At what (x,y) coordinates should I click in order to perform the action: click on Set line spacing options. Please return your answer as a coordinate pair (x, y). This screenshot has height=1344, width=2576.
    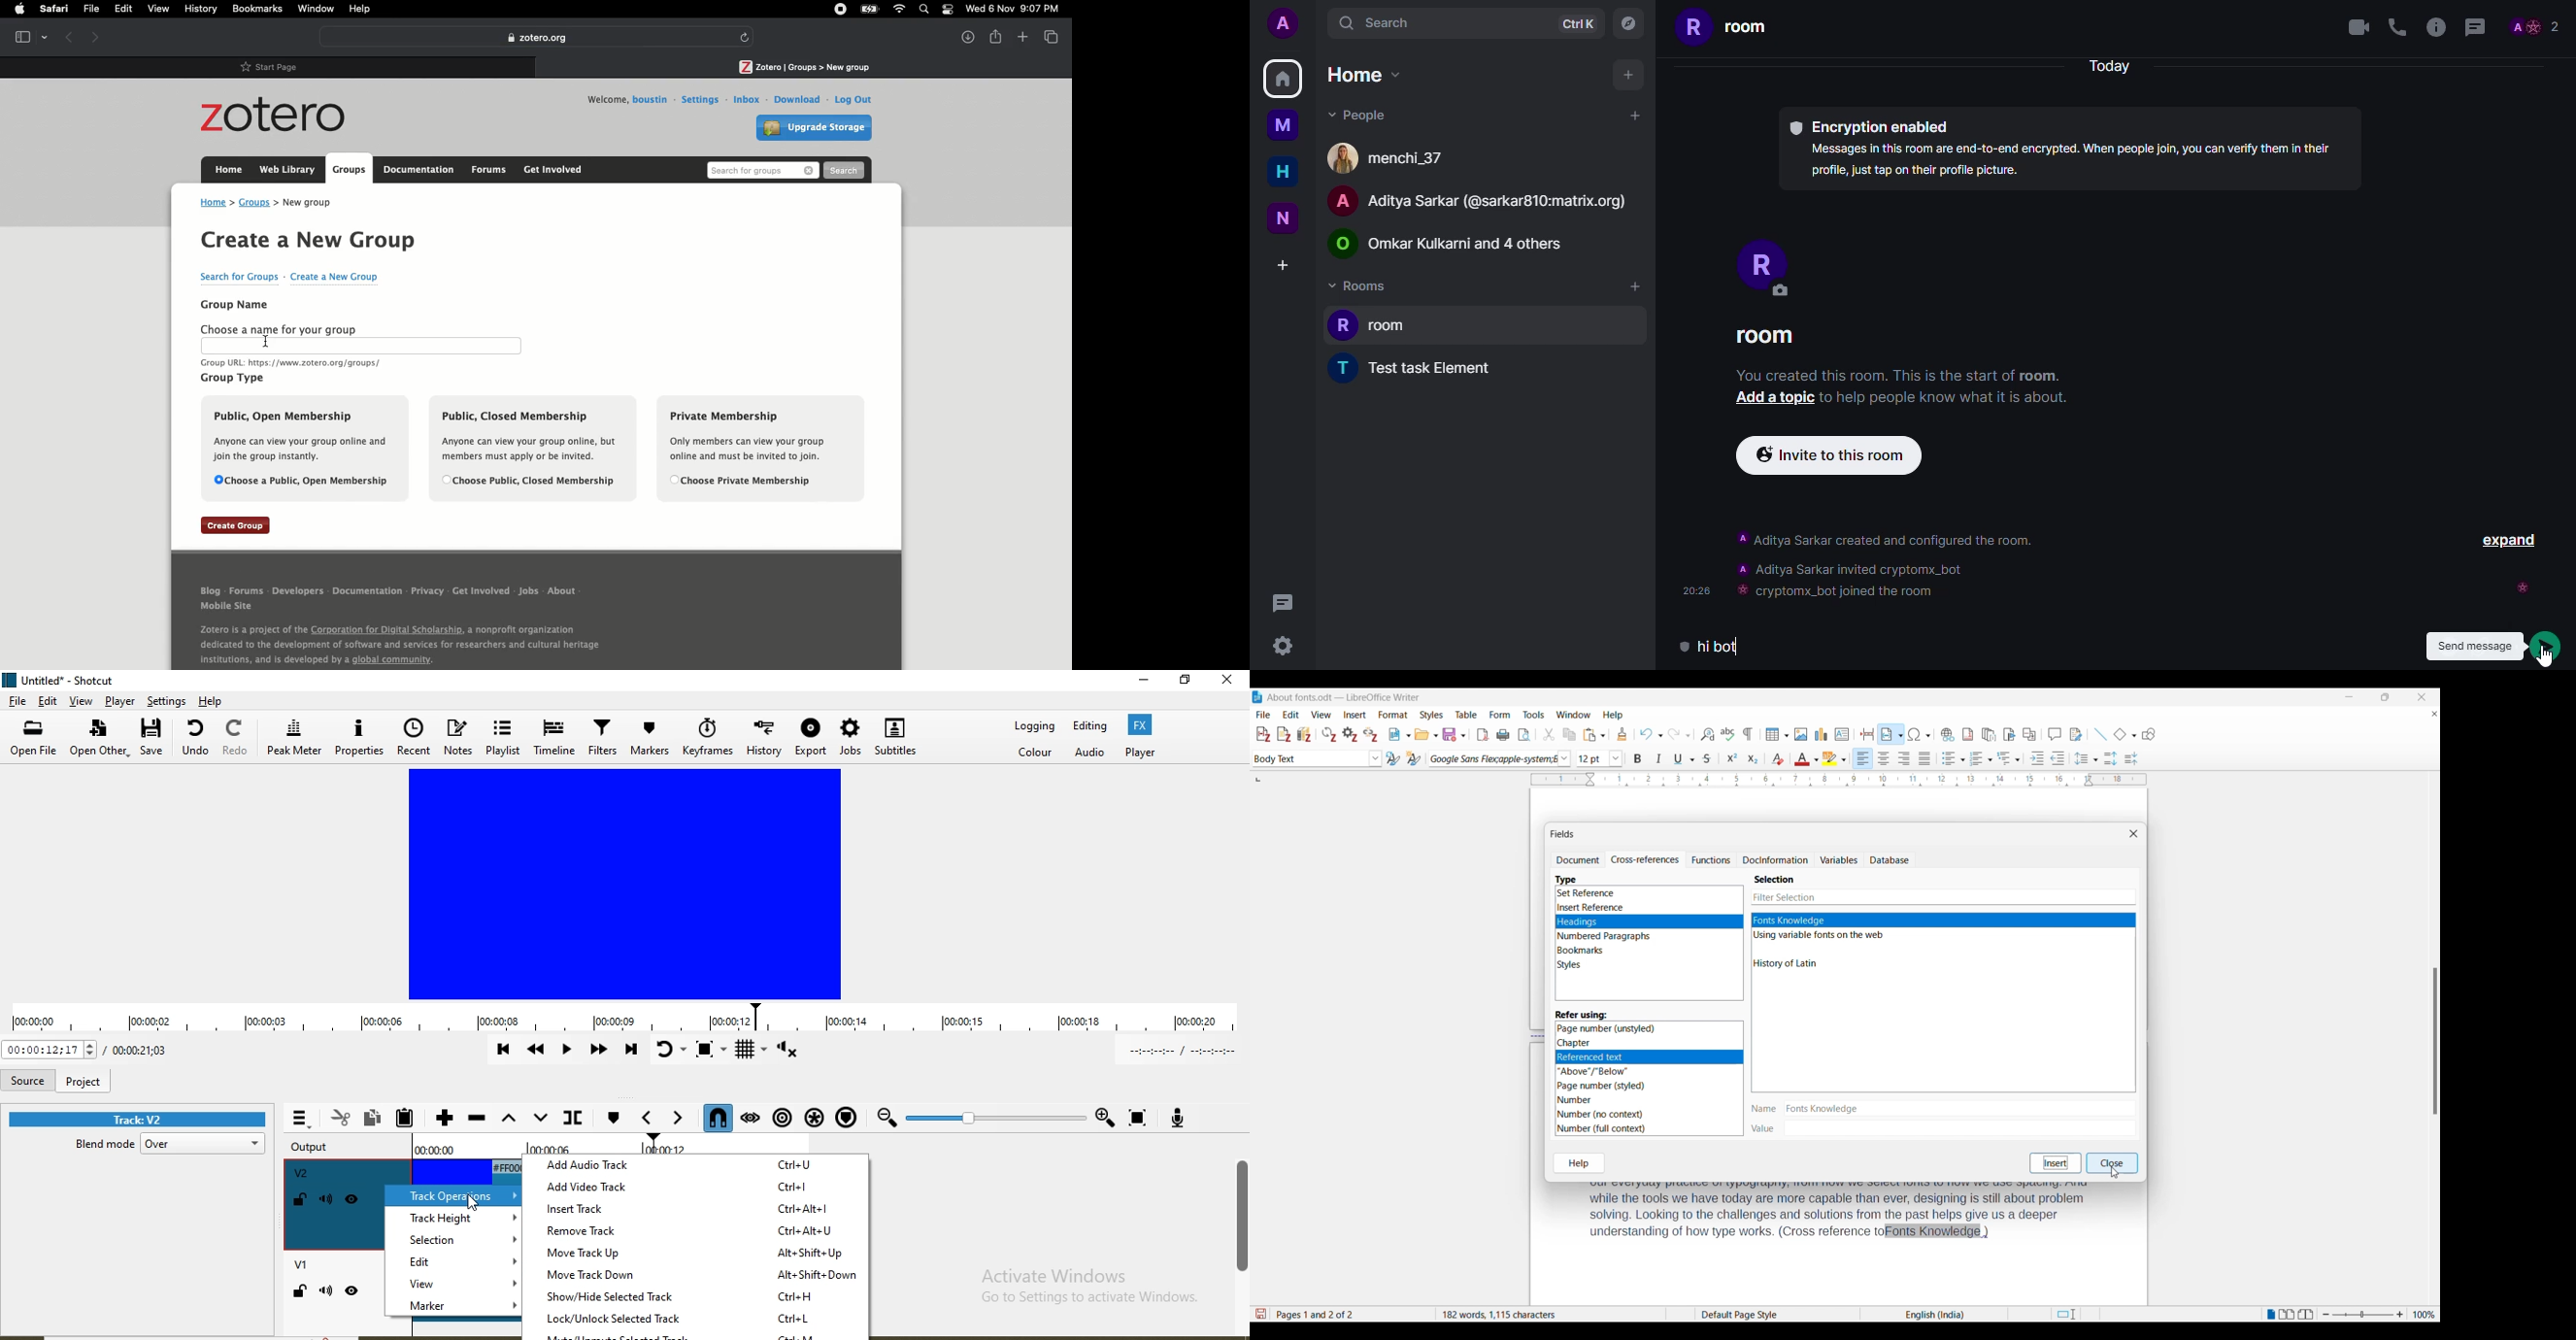
    Looking at the image, I should click on (2086, 759).